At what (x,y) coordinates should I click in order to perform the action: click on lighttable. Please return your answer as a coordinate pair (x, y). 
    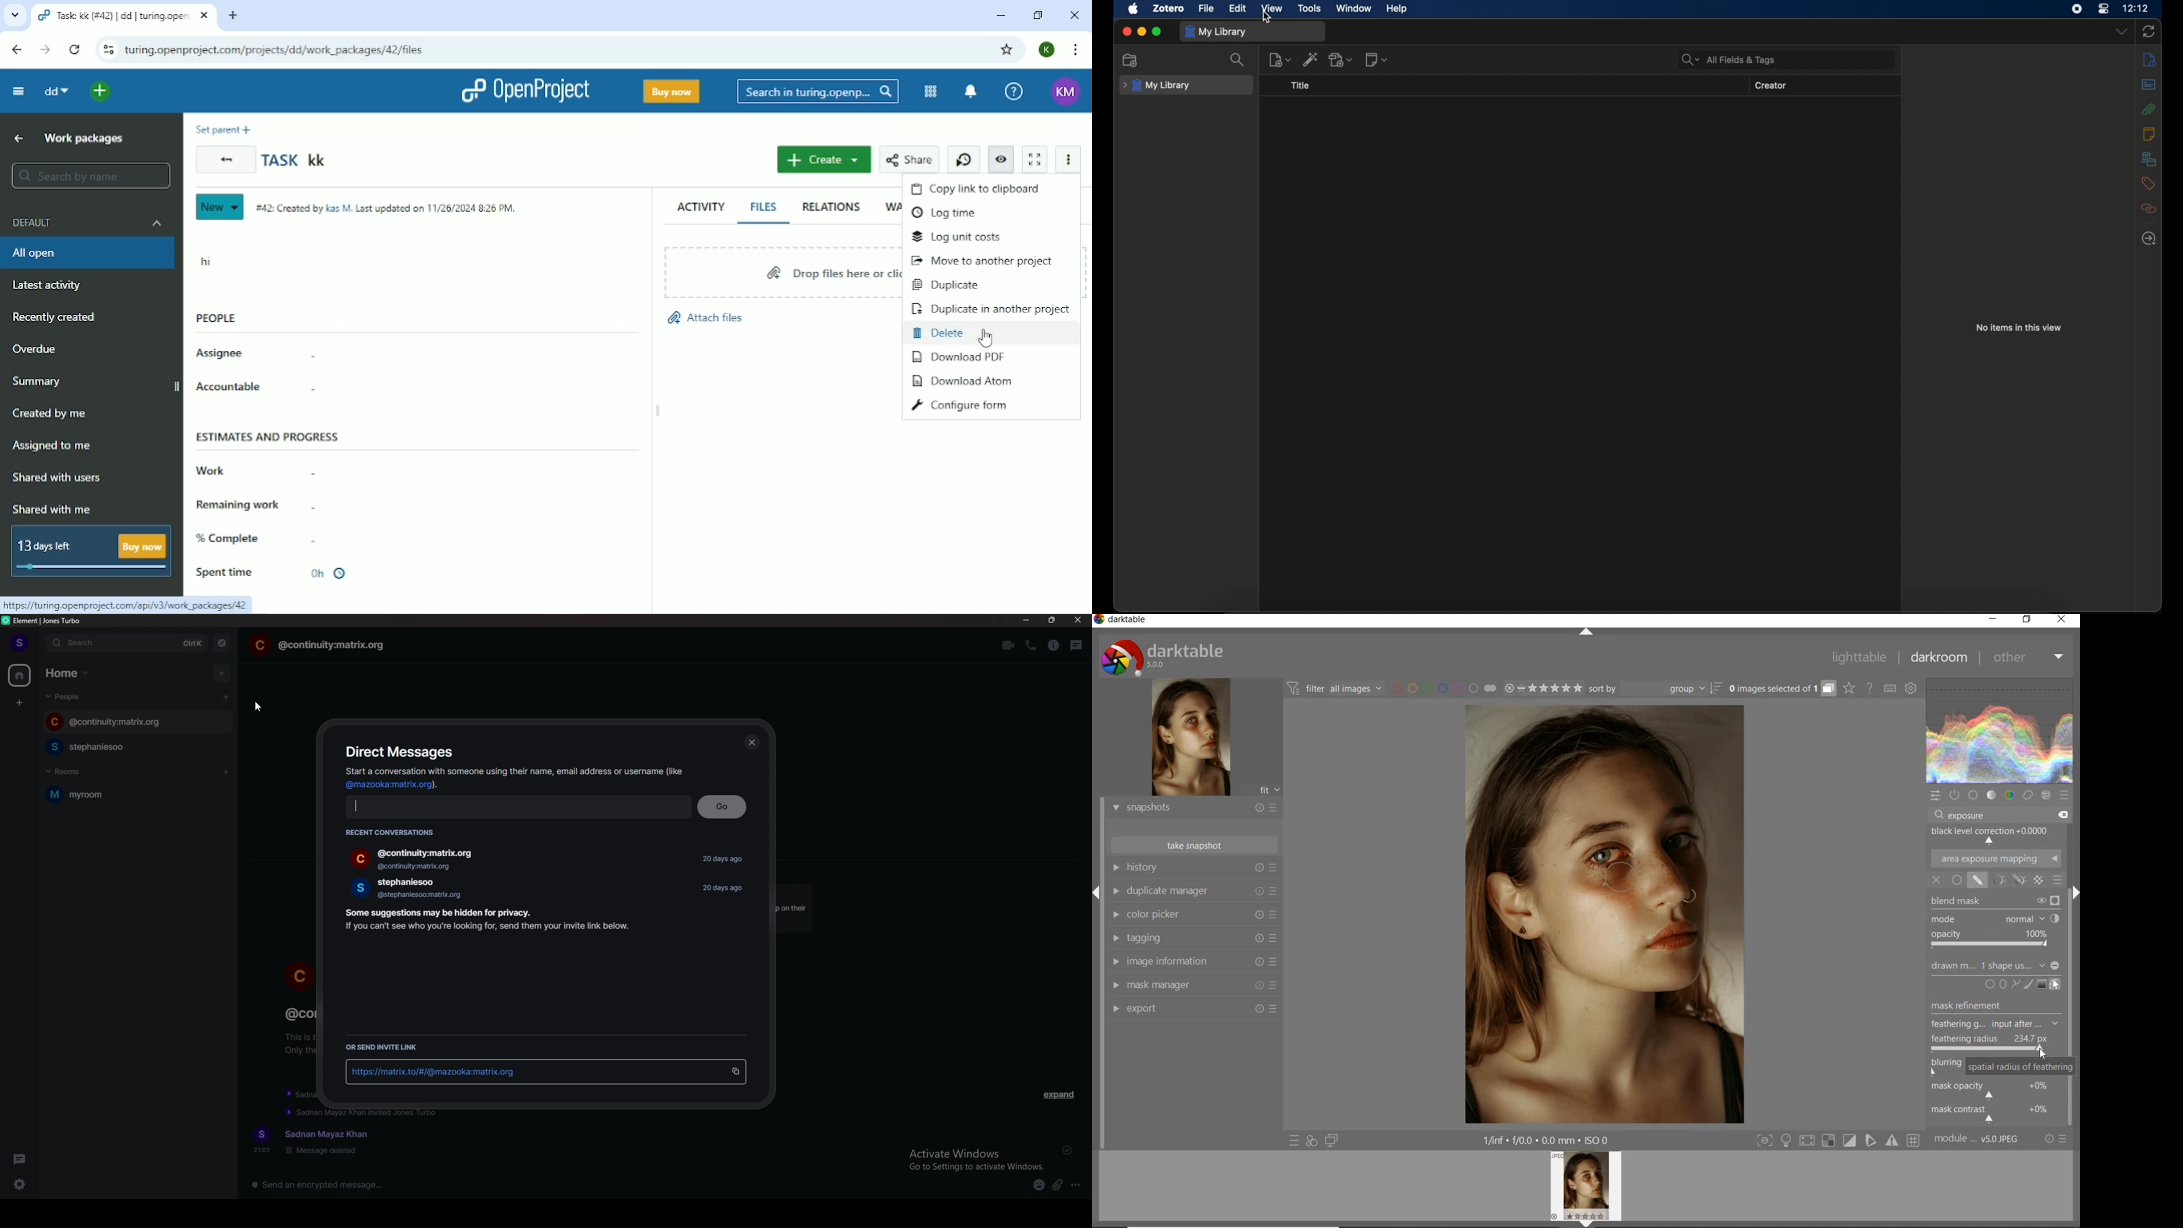
    Looking at the image, I should click on (1862, 656).